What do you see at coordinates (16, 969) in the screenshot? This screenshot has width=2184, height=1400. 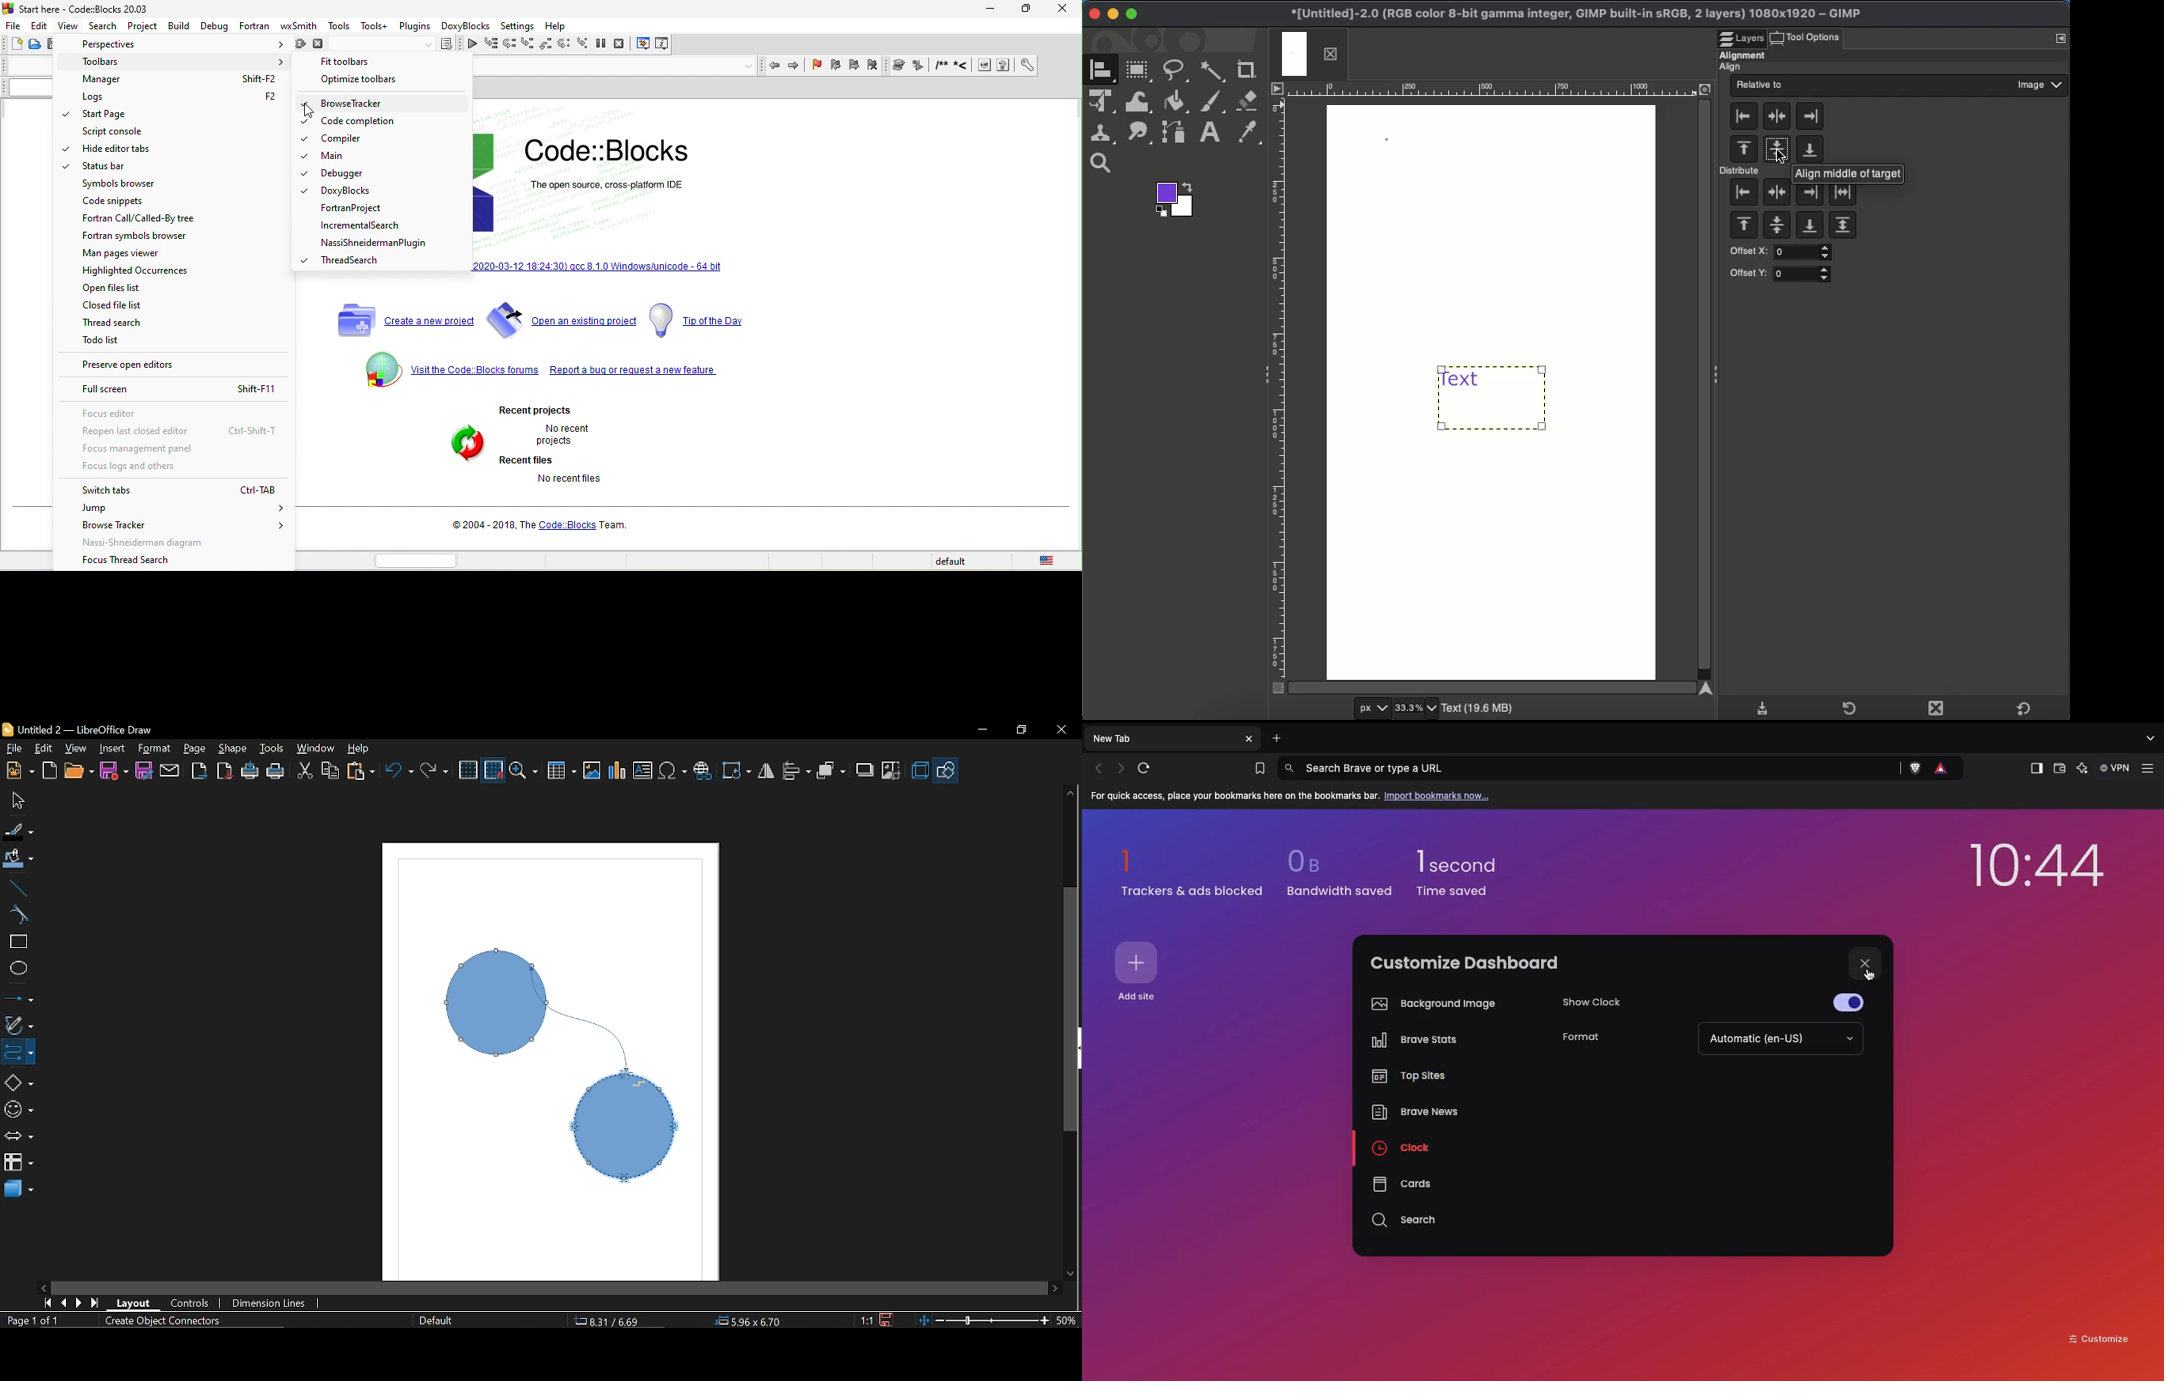 I see `Ellipse` at bounding box center [16, 969].